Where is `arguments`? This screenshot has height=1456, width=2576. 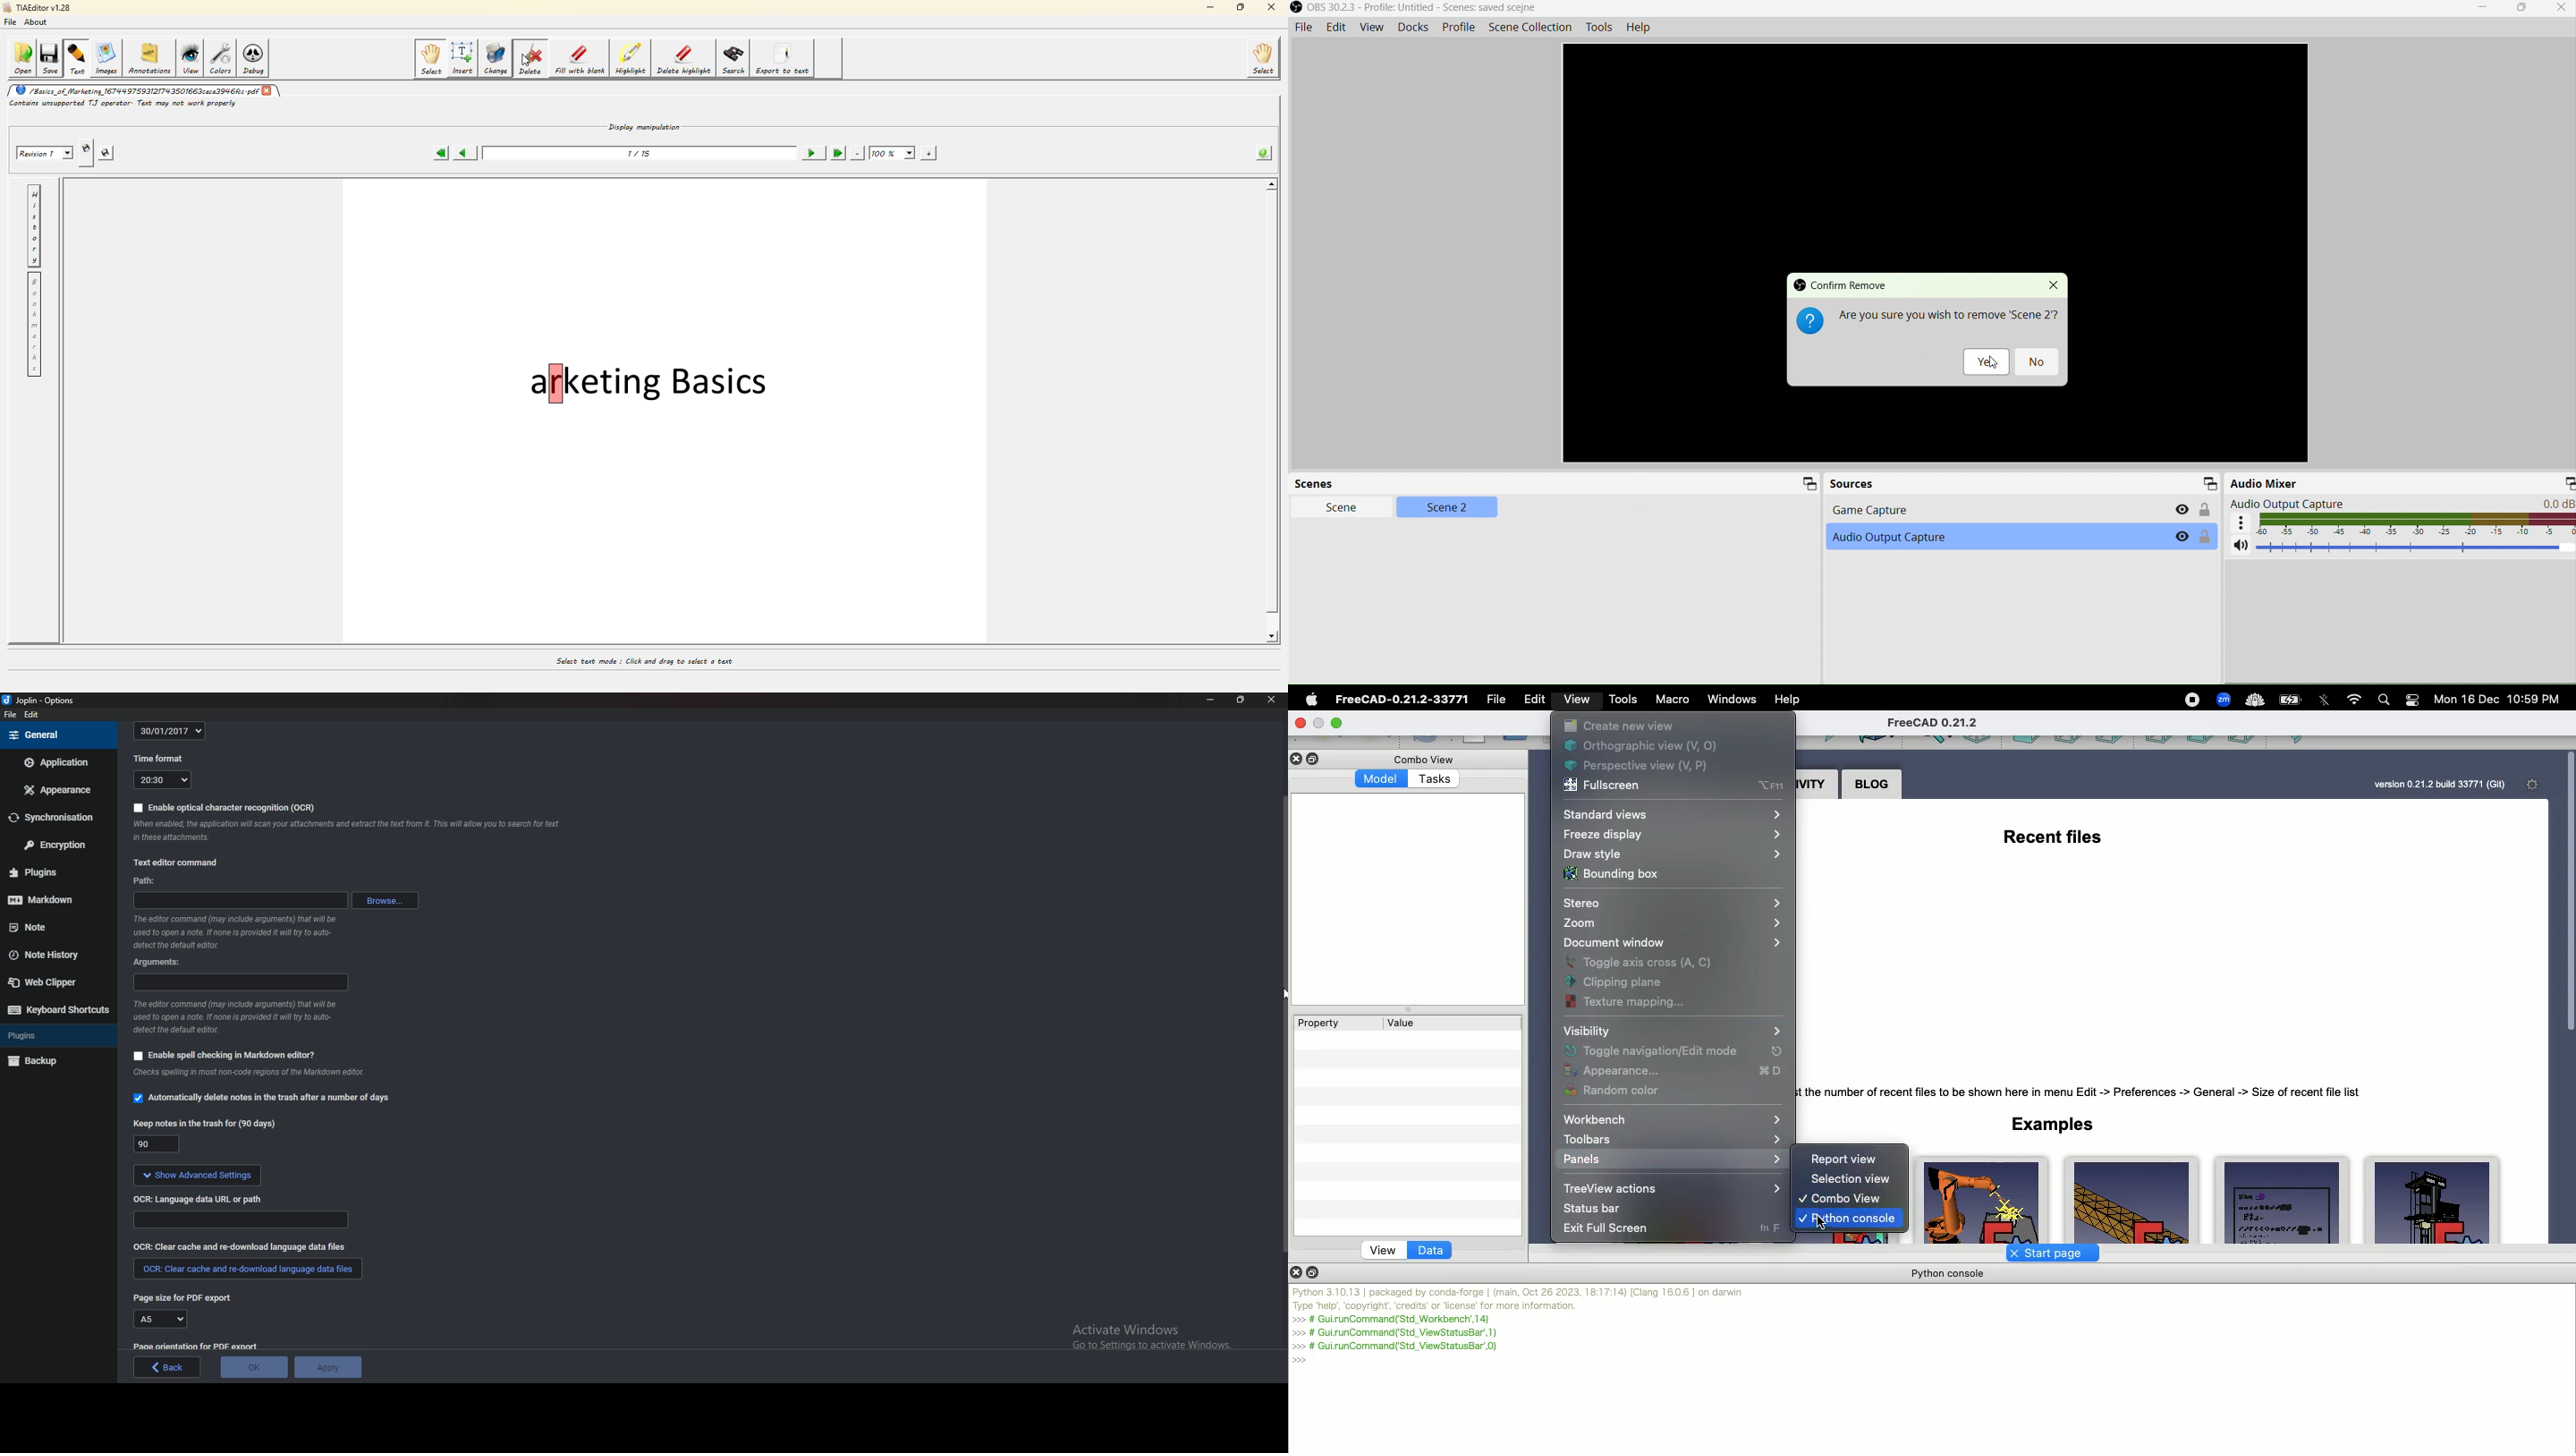 arguments is located at coordinates (239, 983).